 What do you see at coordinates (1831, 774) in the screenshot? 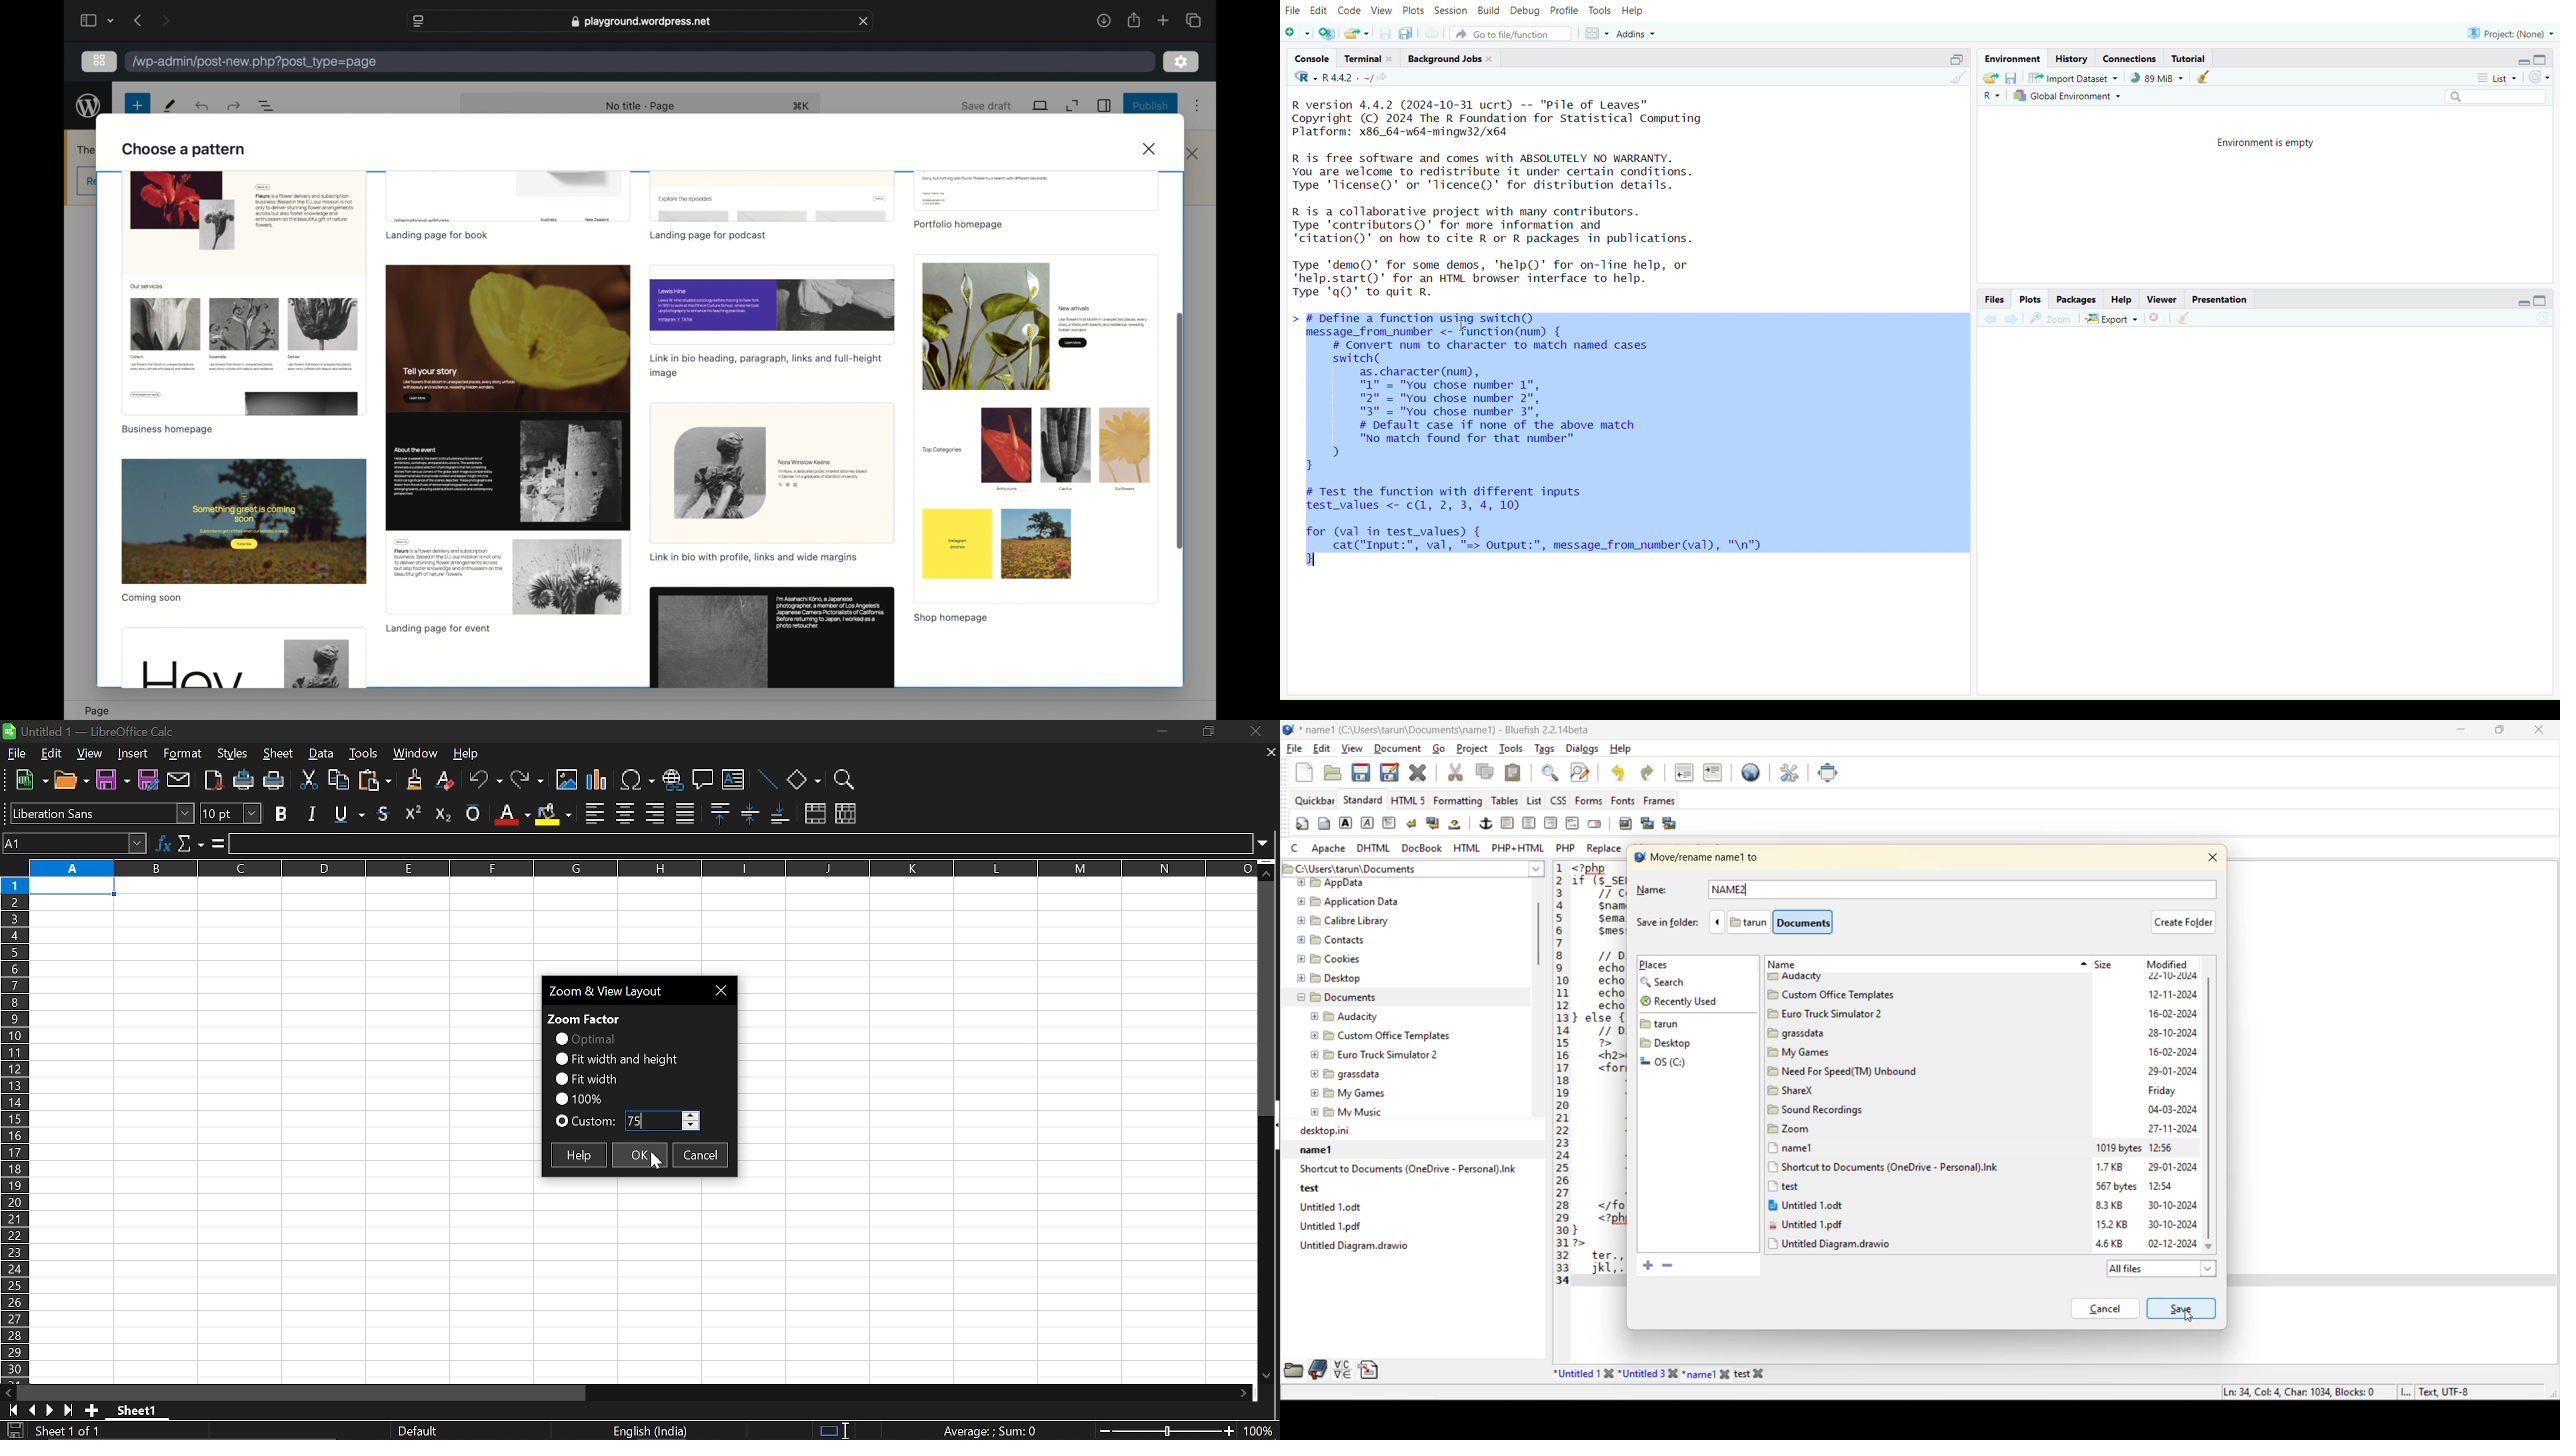
I see `full screen` at bounding box center [1831, 774].